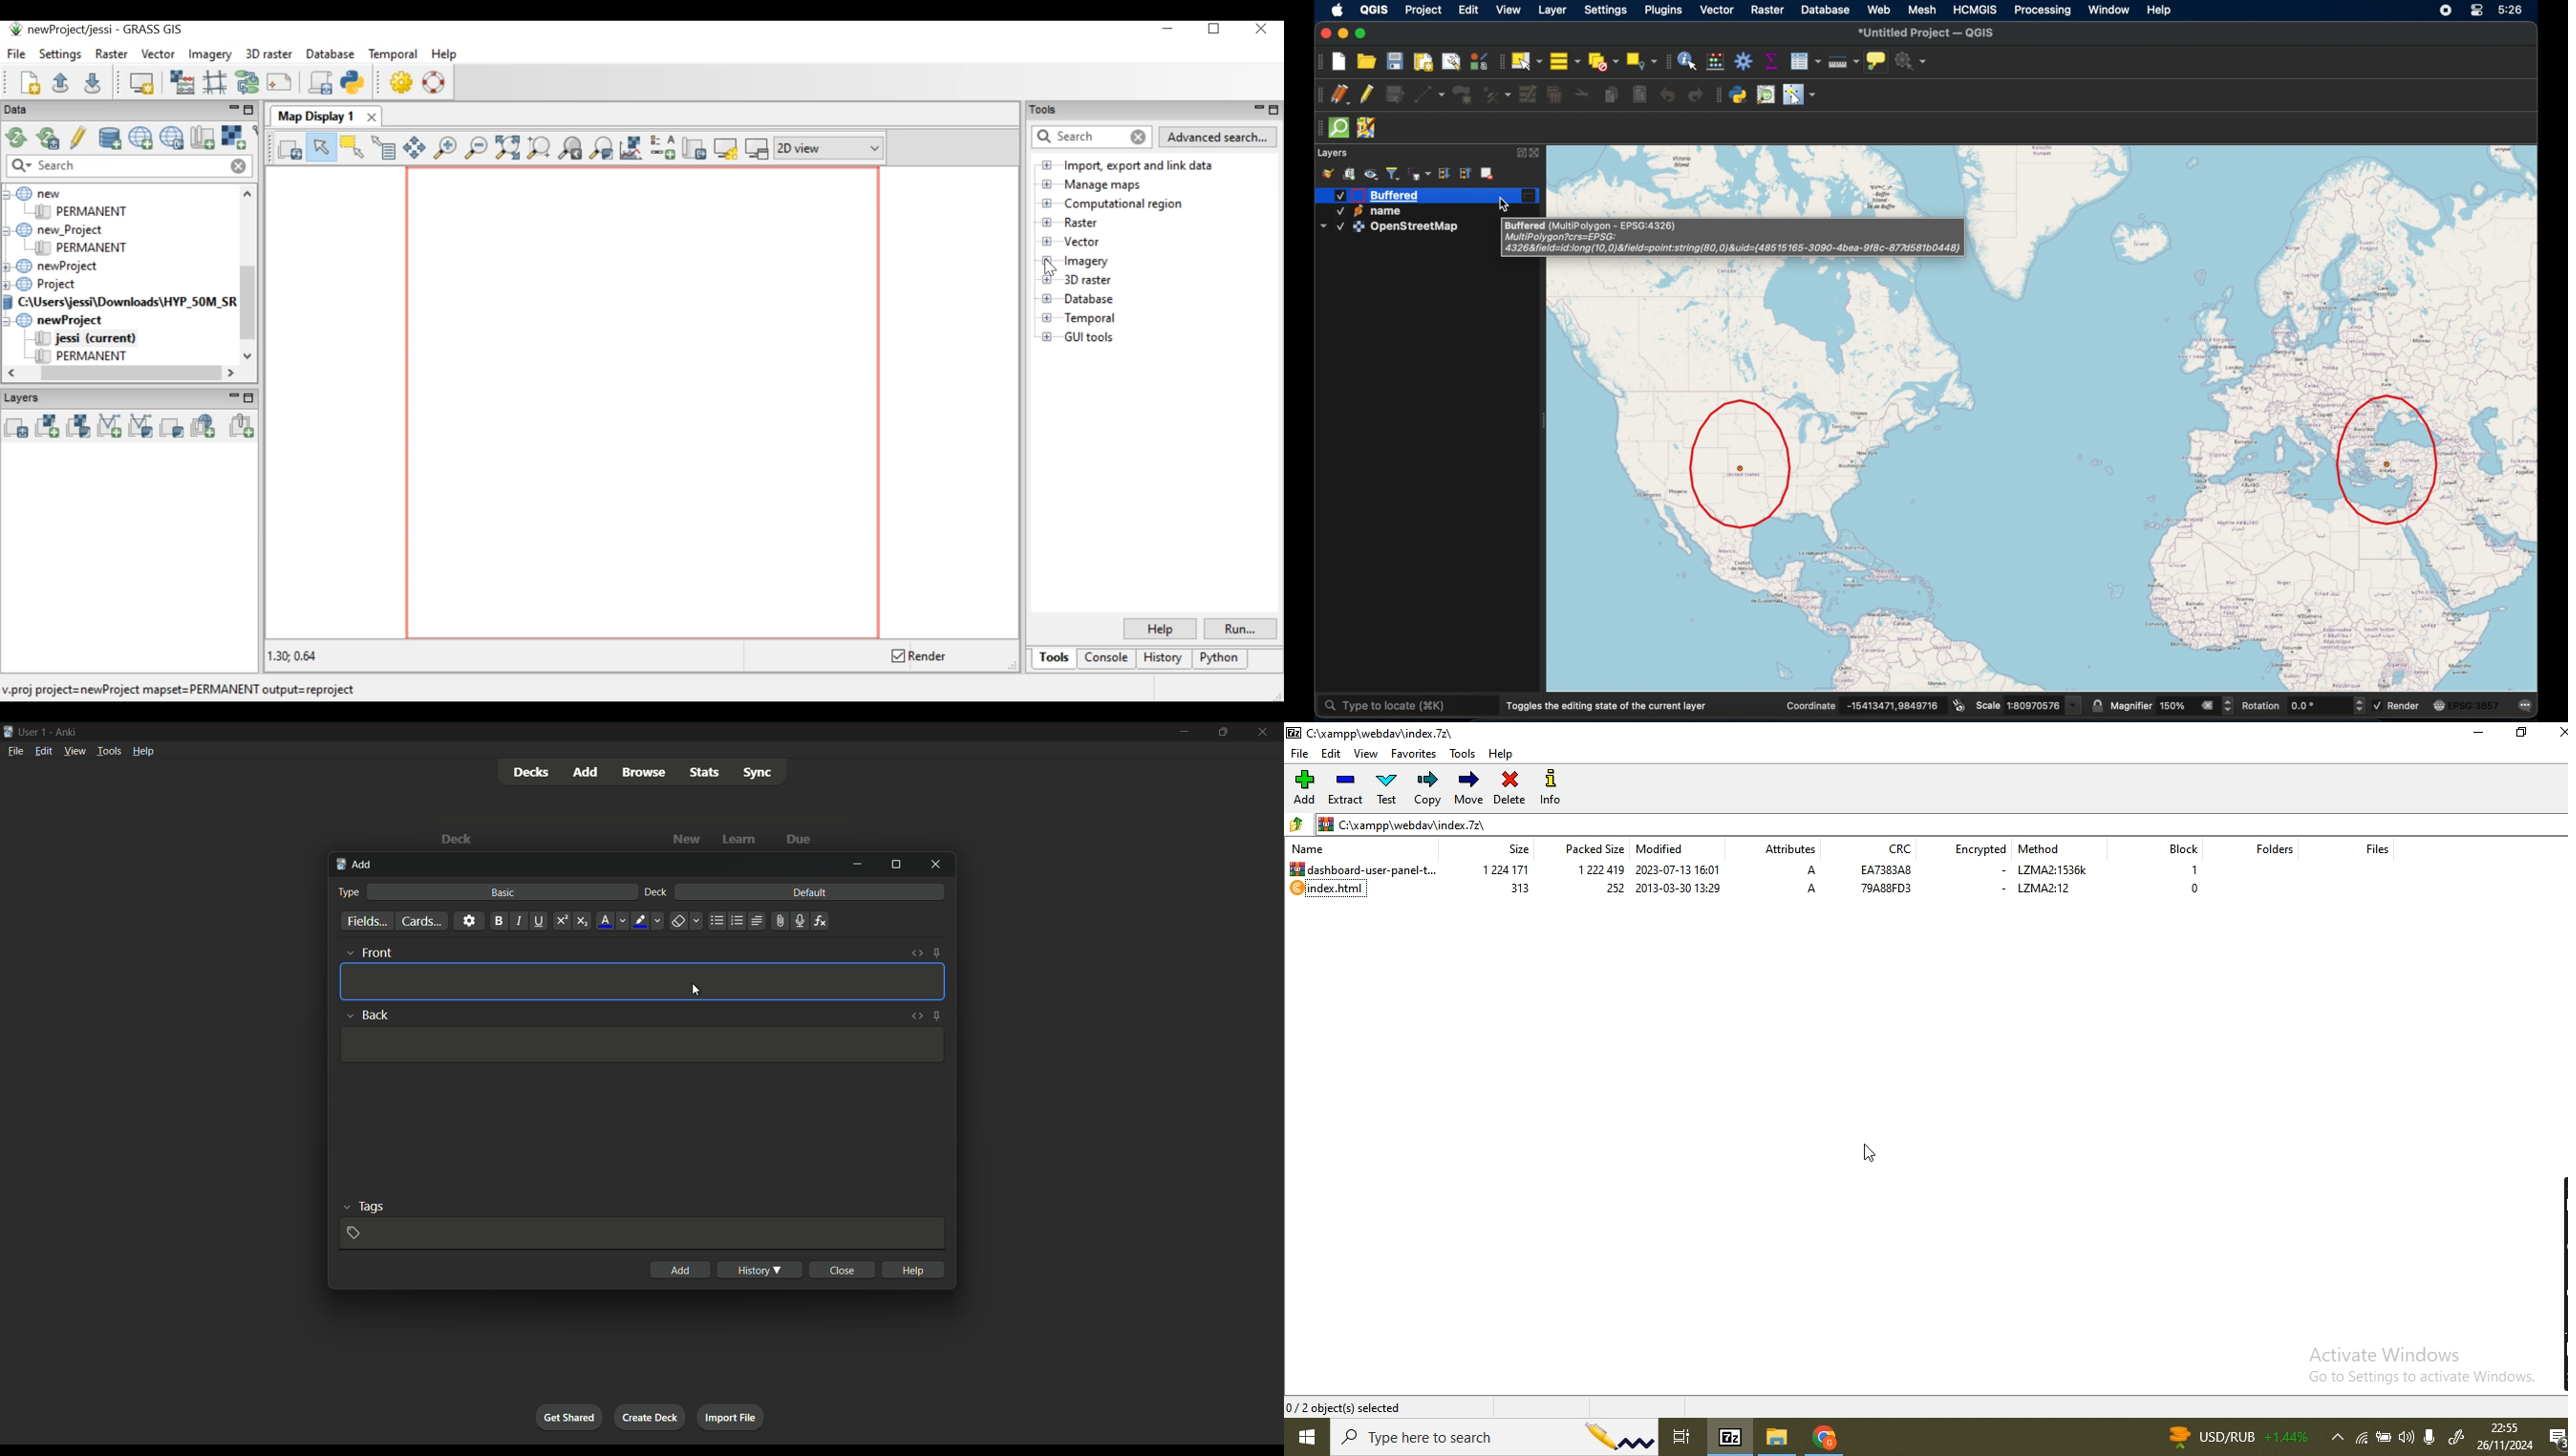  What do you see at coordinates (1221, 732) in the screenshot?
I see `maximize` at bounding box center [1221, 732].